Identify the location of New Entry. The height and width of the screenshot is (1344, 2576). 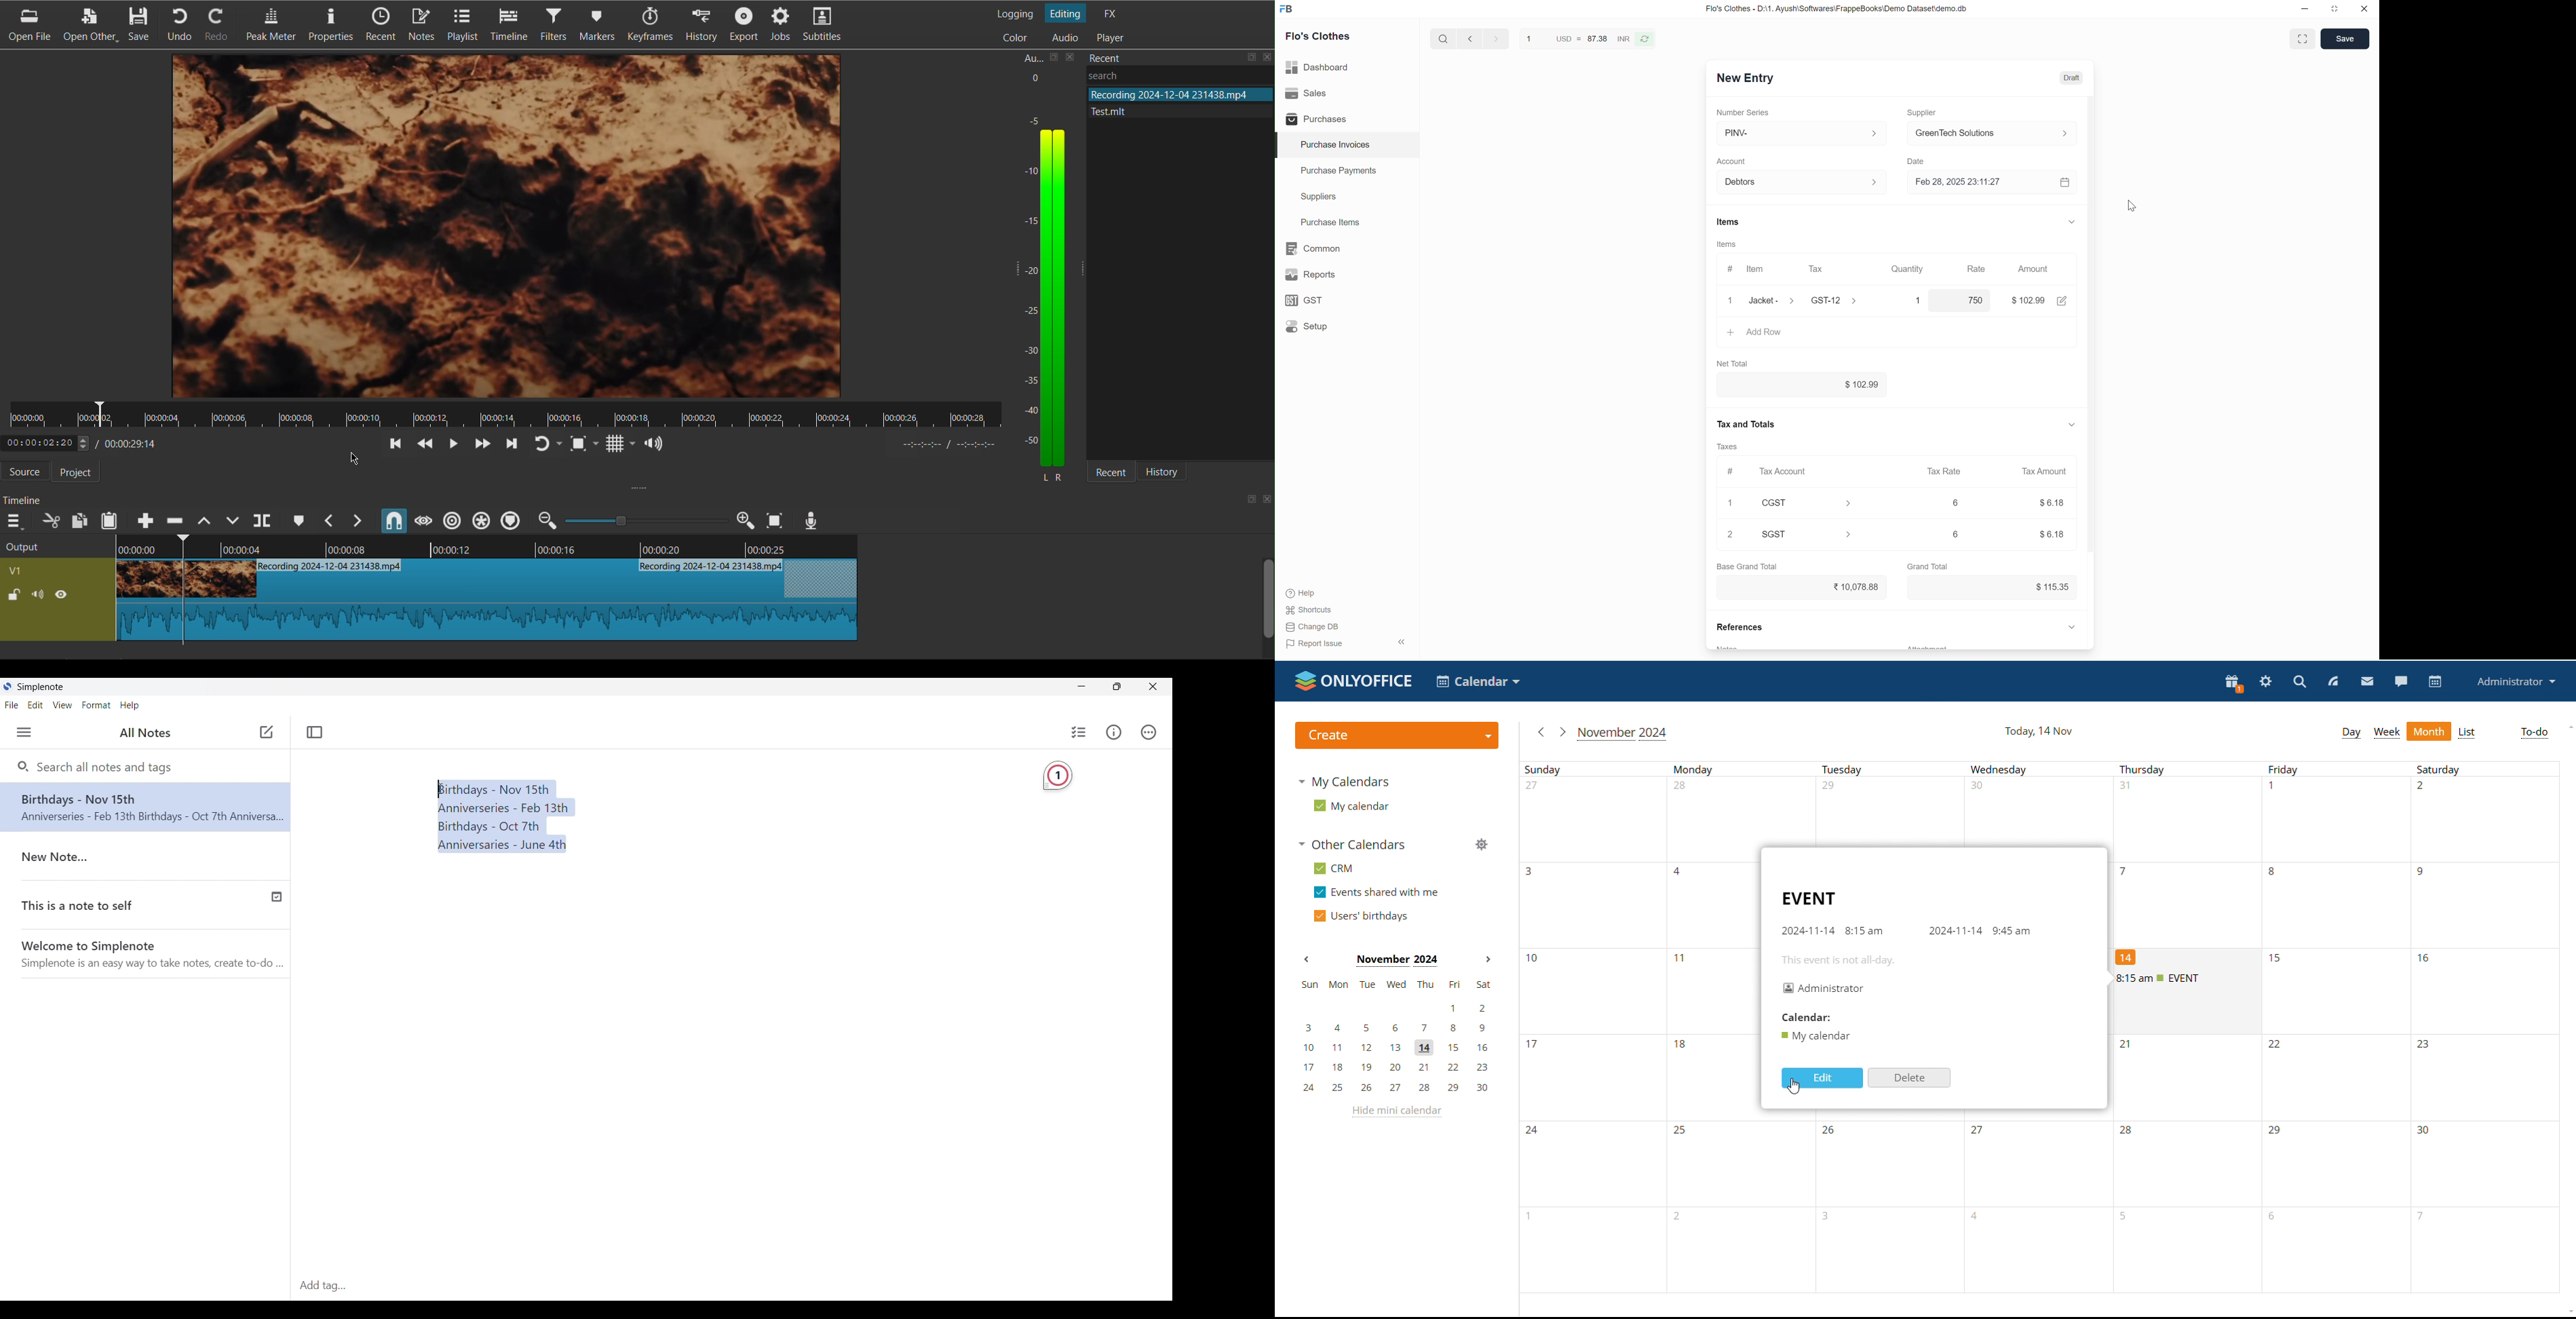
(1746, 79).